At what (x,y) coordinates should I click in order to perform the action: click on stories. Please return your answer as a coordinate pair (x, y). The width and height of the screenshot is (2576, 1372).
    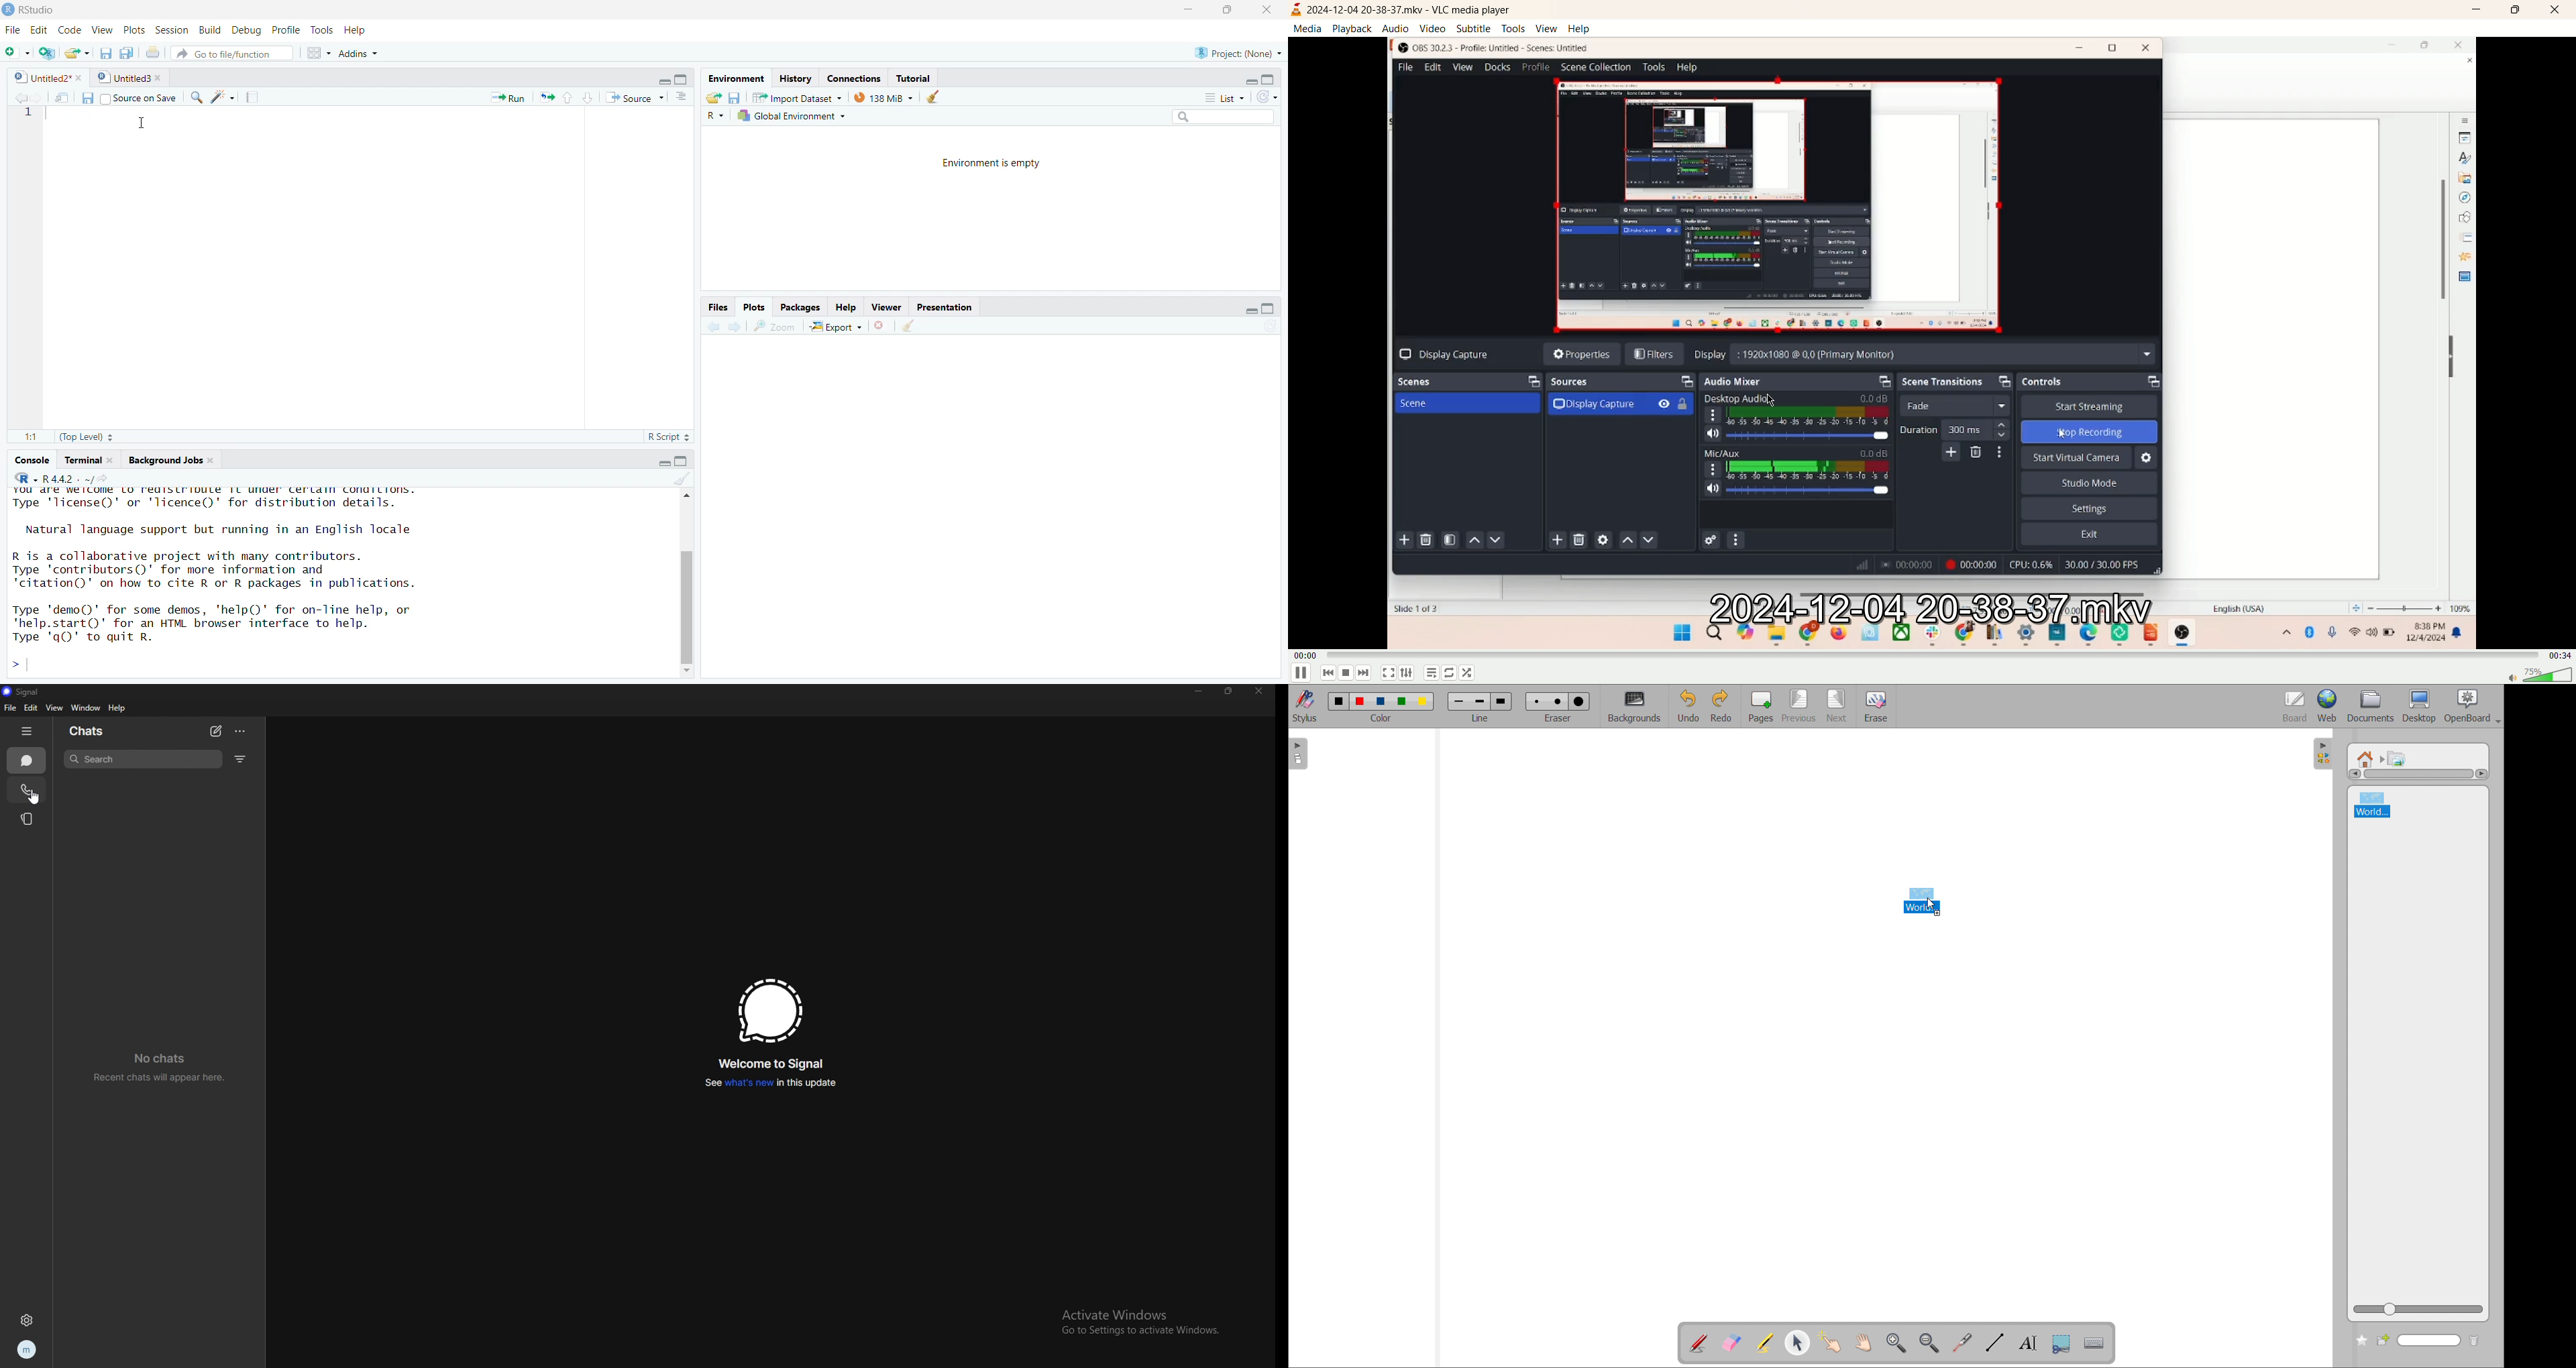
    Looking at the image, I should click on (28, 817).